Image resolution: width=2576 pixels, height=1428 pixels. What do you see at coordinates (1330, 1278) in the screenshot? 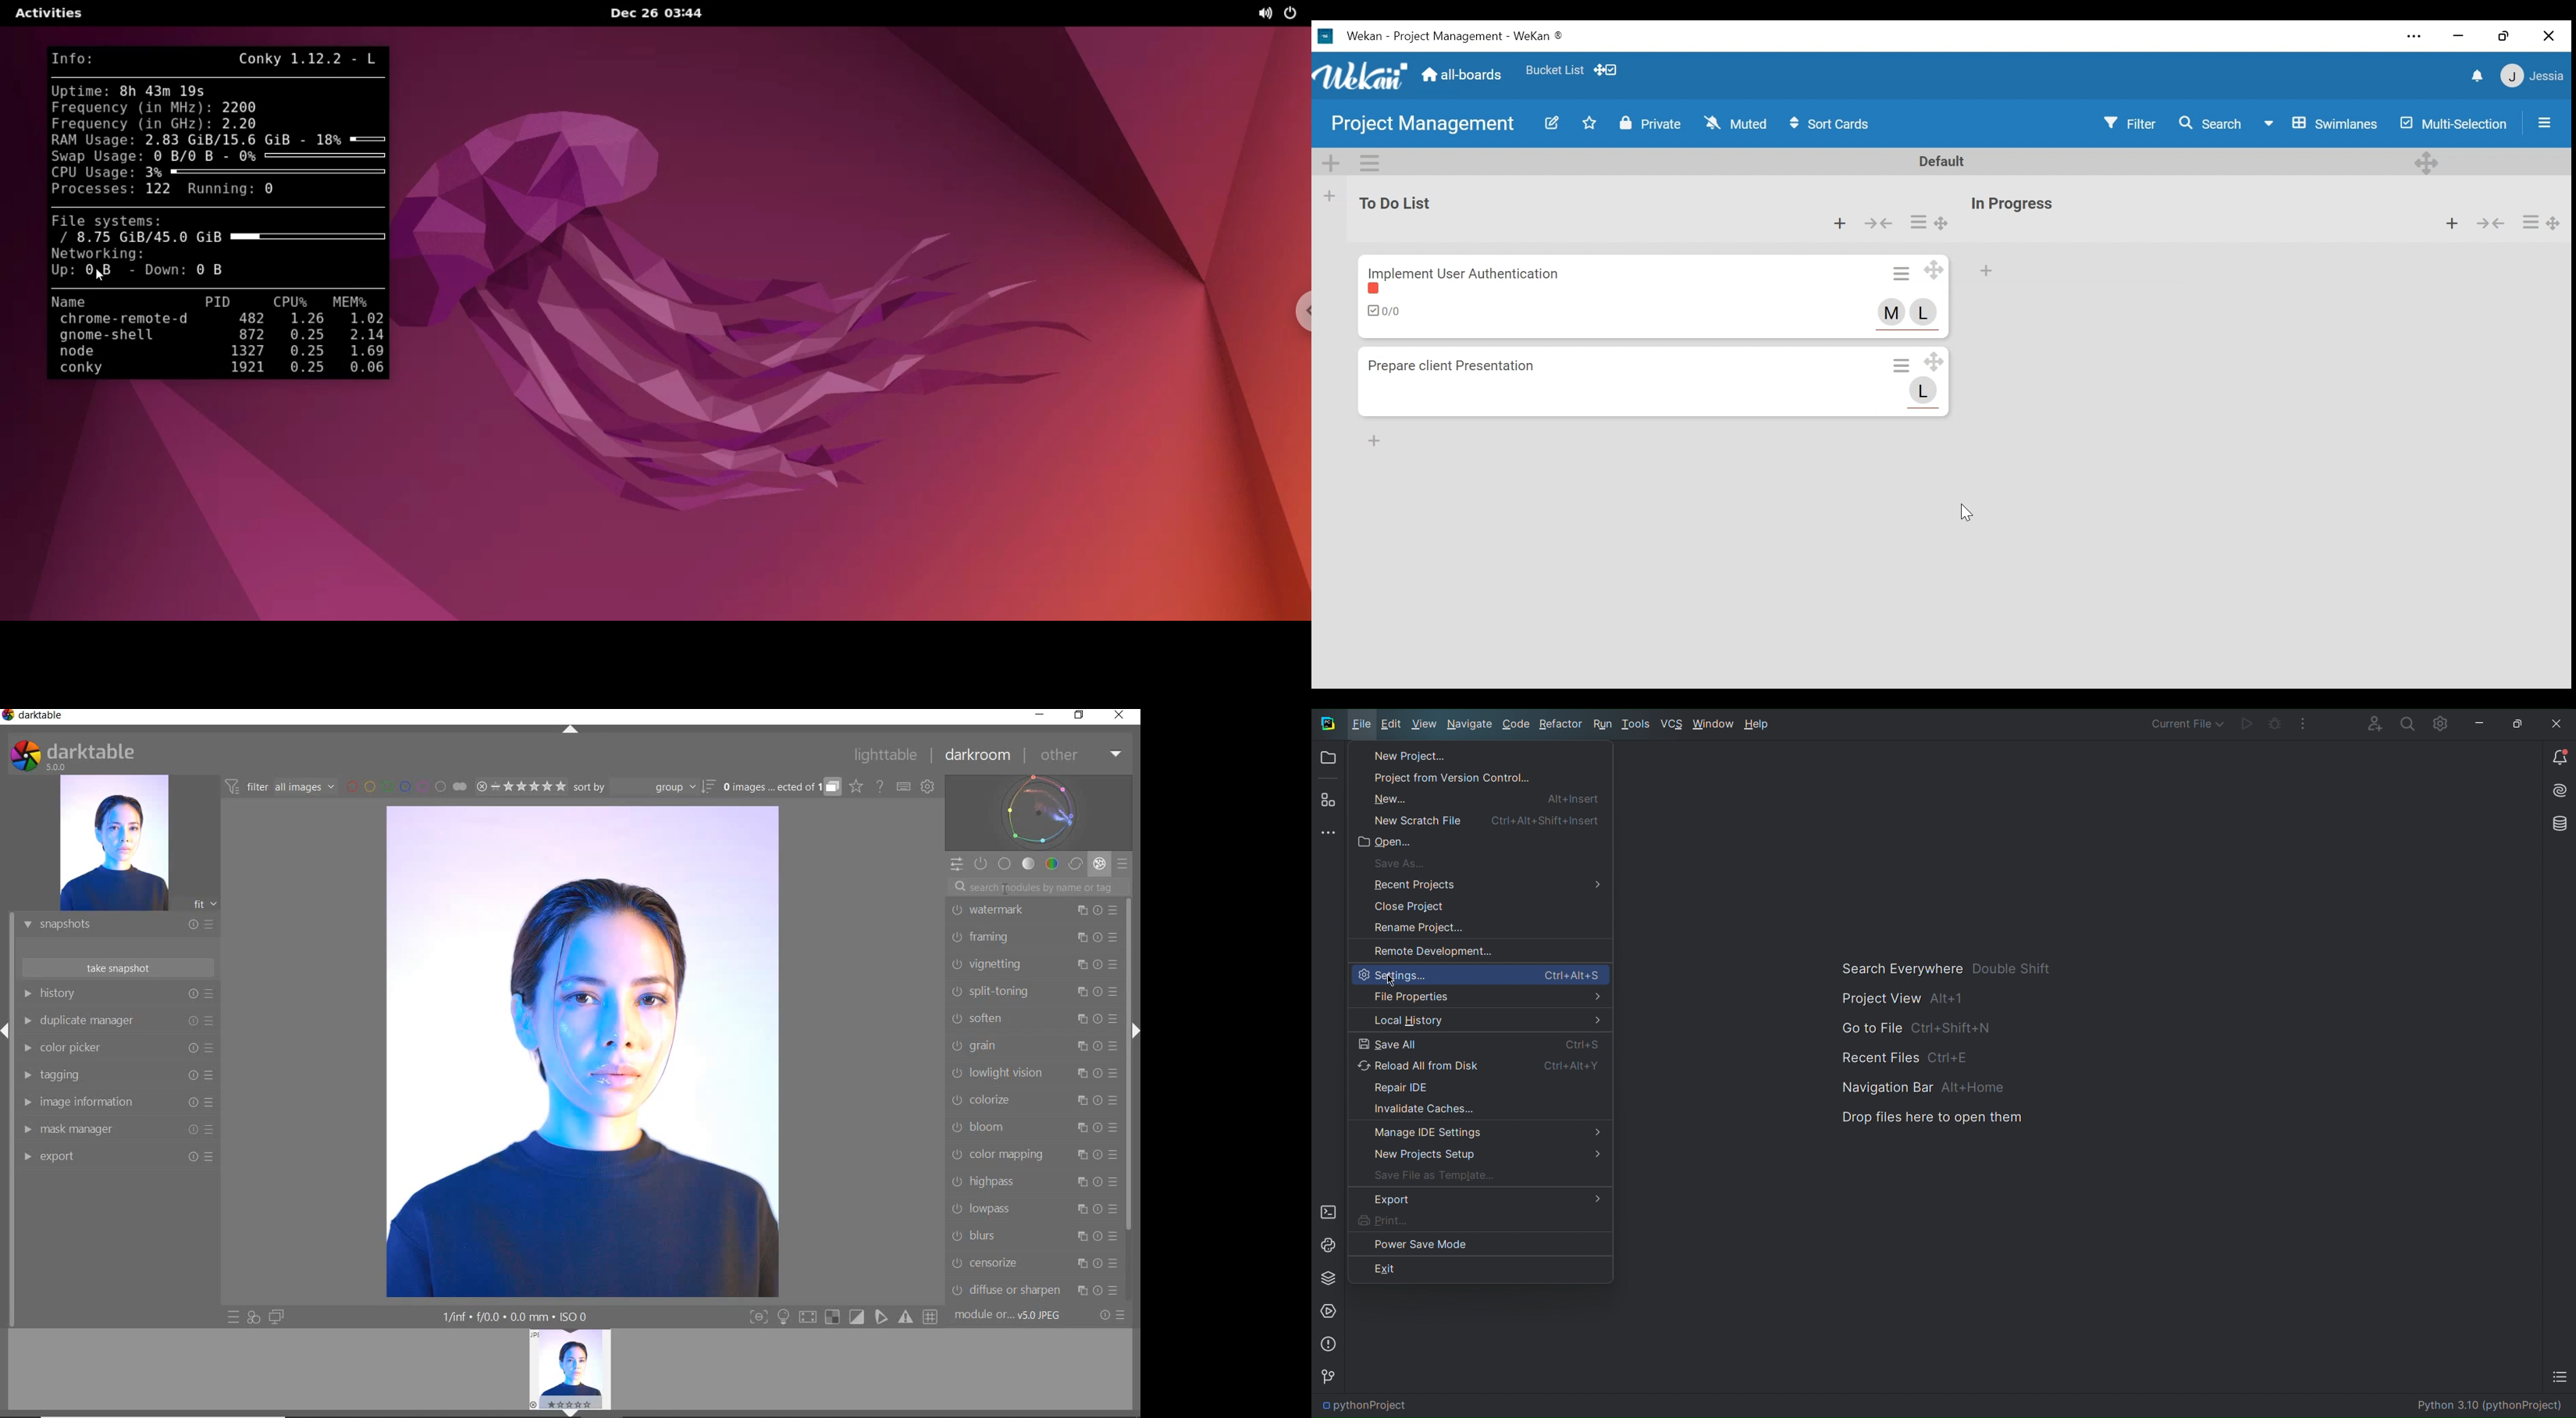
I see `Python Packages` at bounding box center [1330, 1278].